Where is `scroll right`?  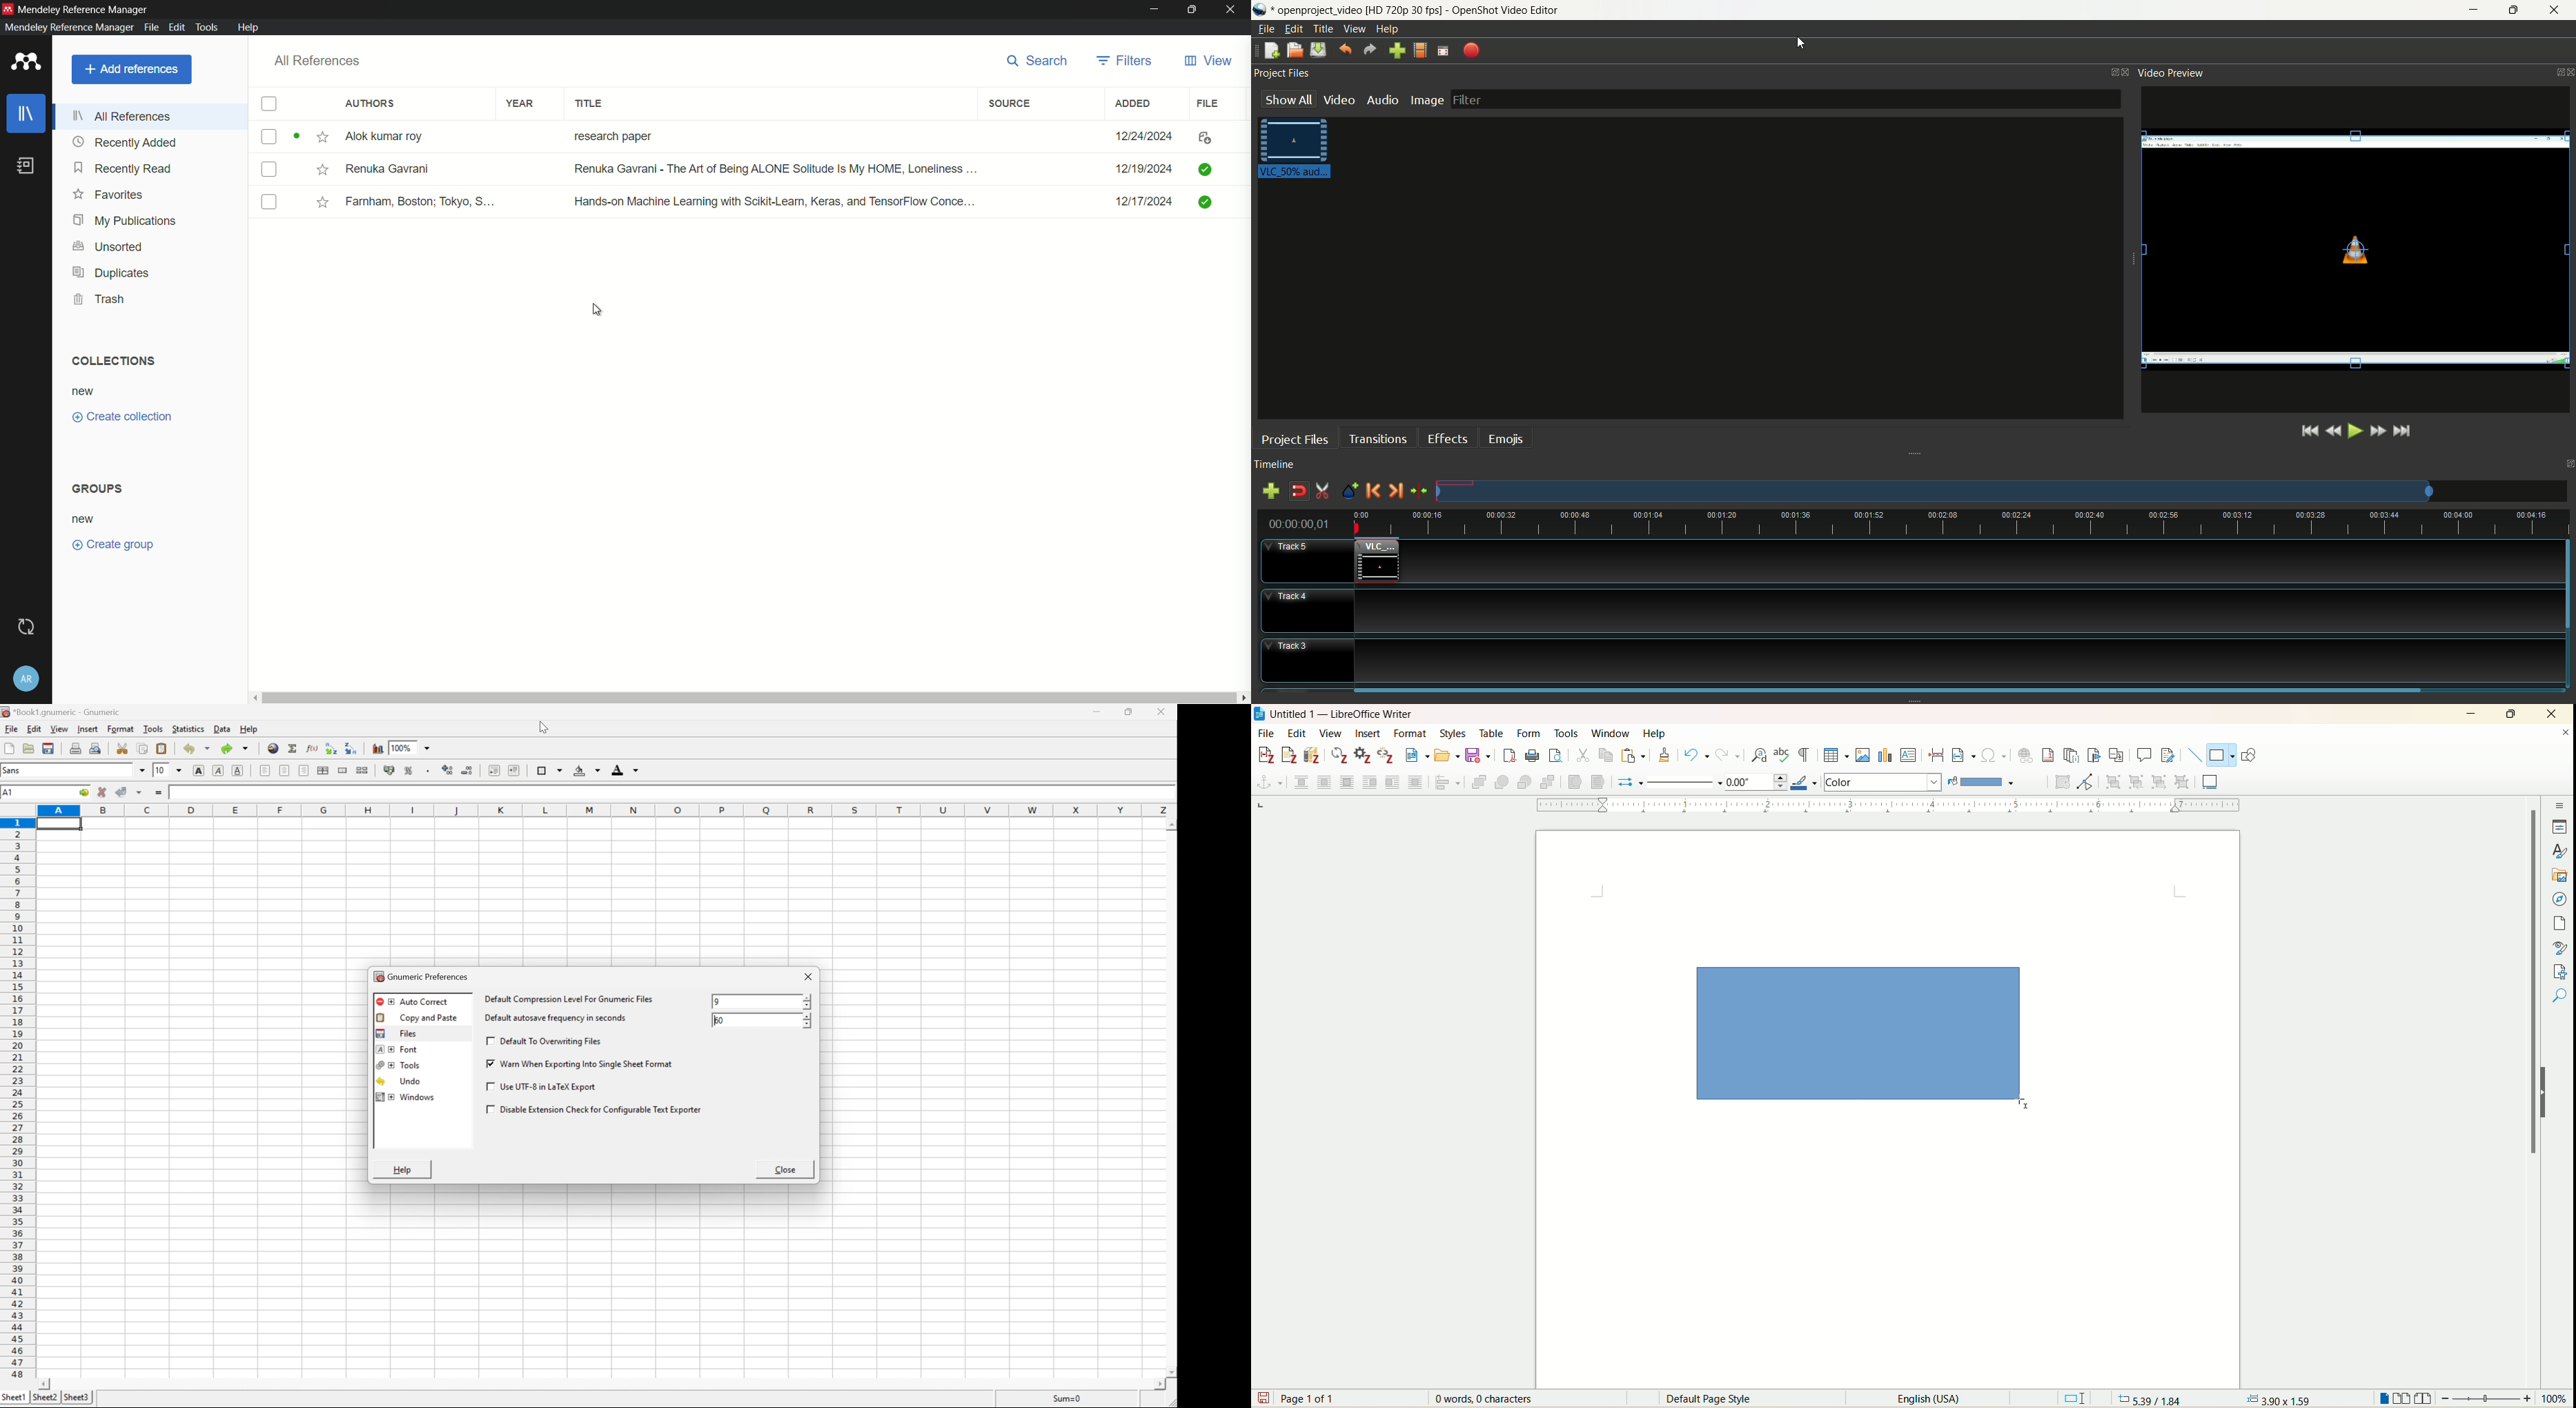
scroll right is located at coordinates (1151, 1385).